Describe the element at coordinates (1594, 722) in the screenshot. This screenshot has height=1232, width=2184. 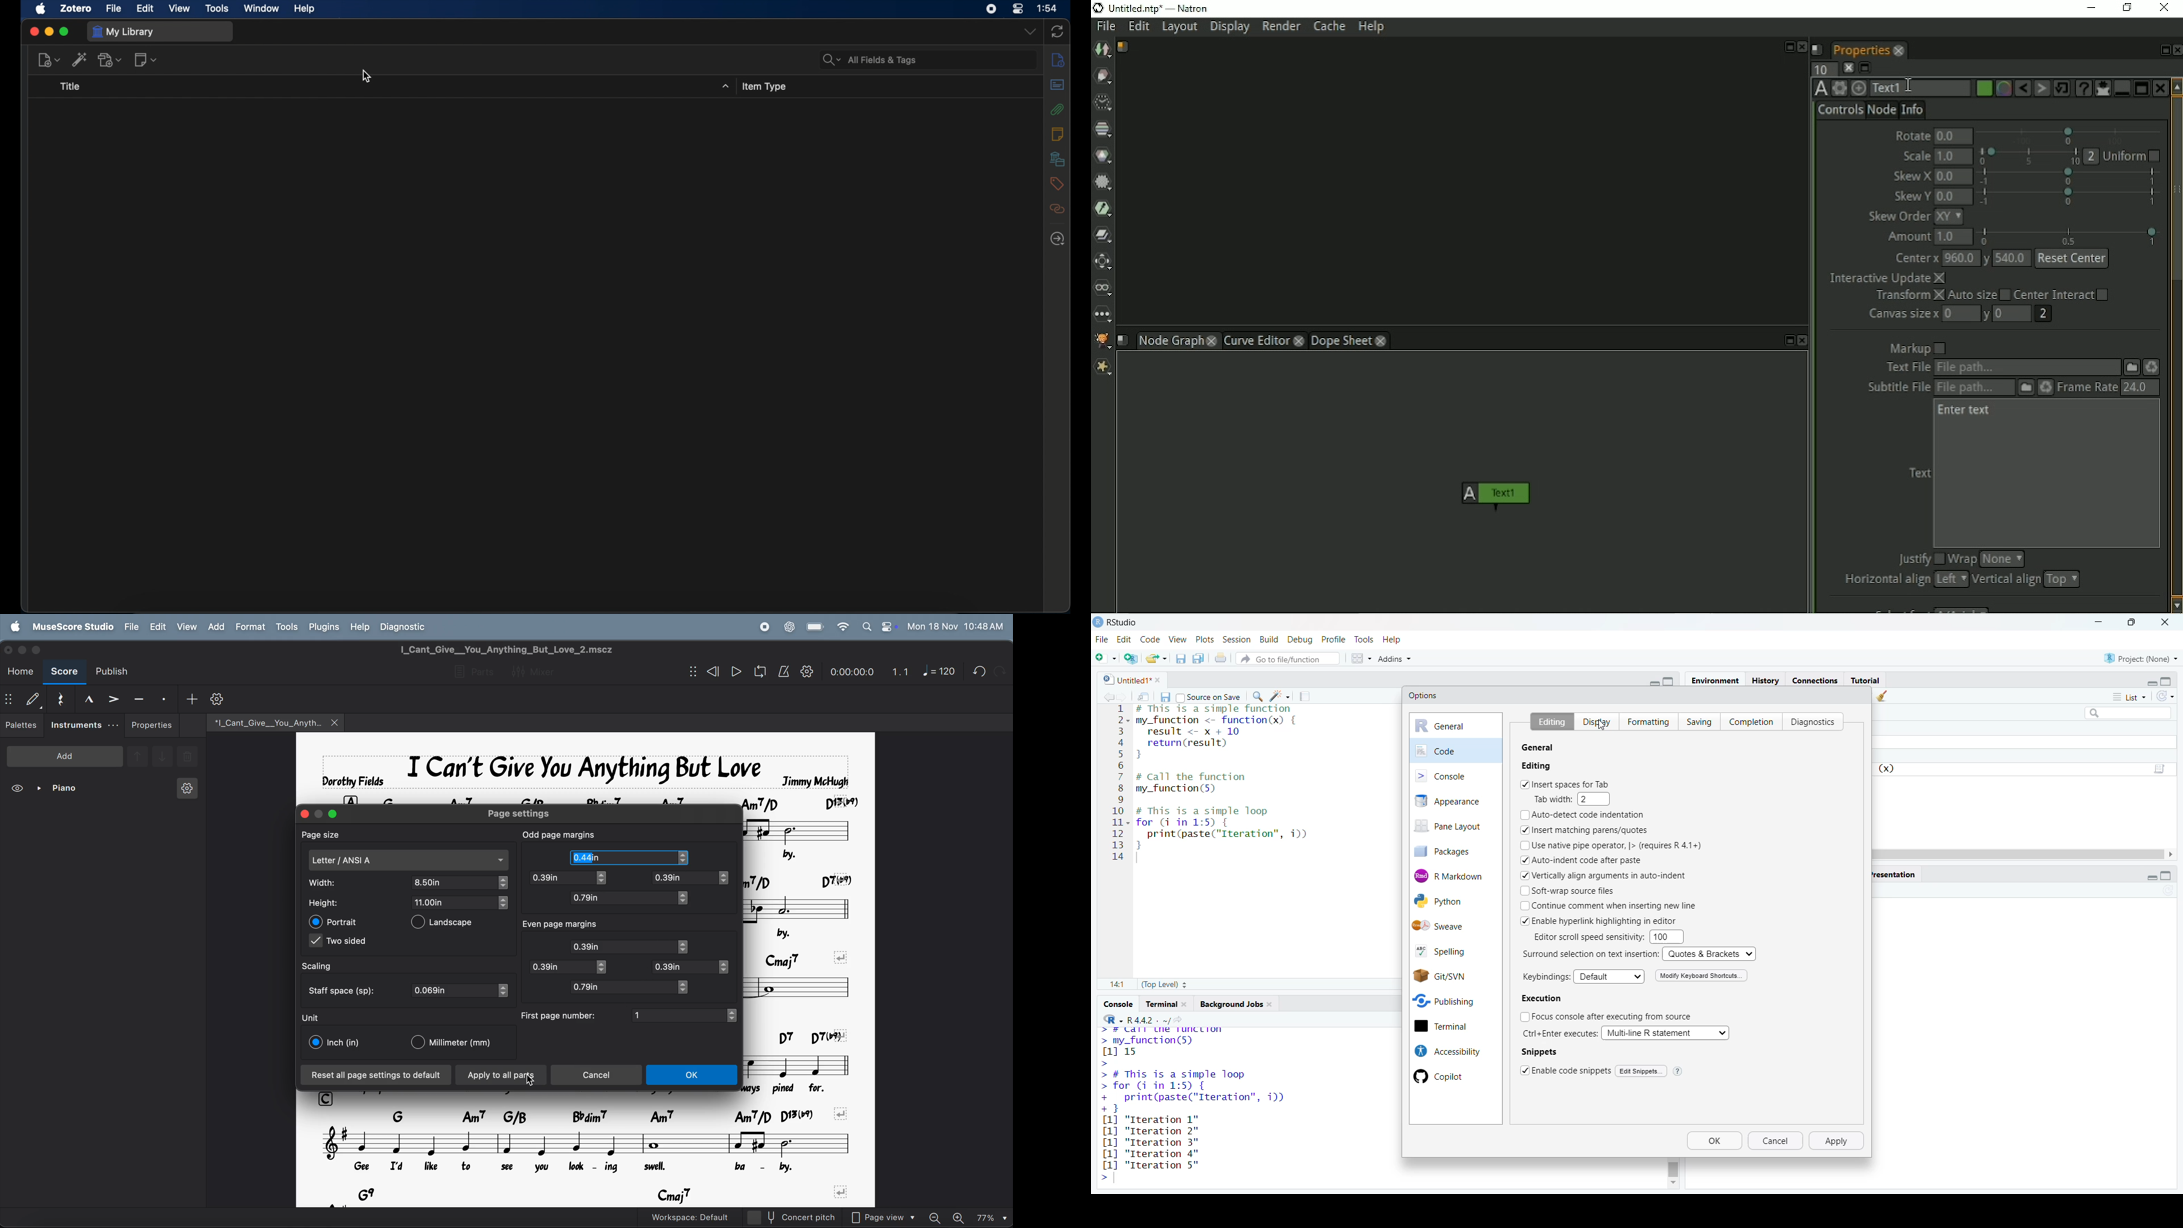
I see `Display` at that location.